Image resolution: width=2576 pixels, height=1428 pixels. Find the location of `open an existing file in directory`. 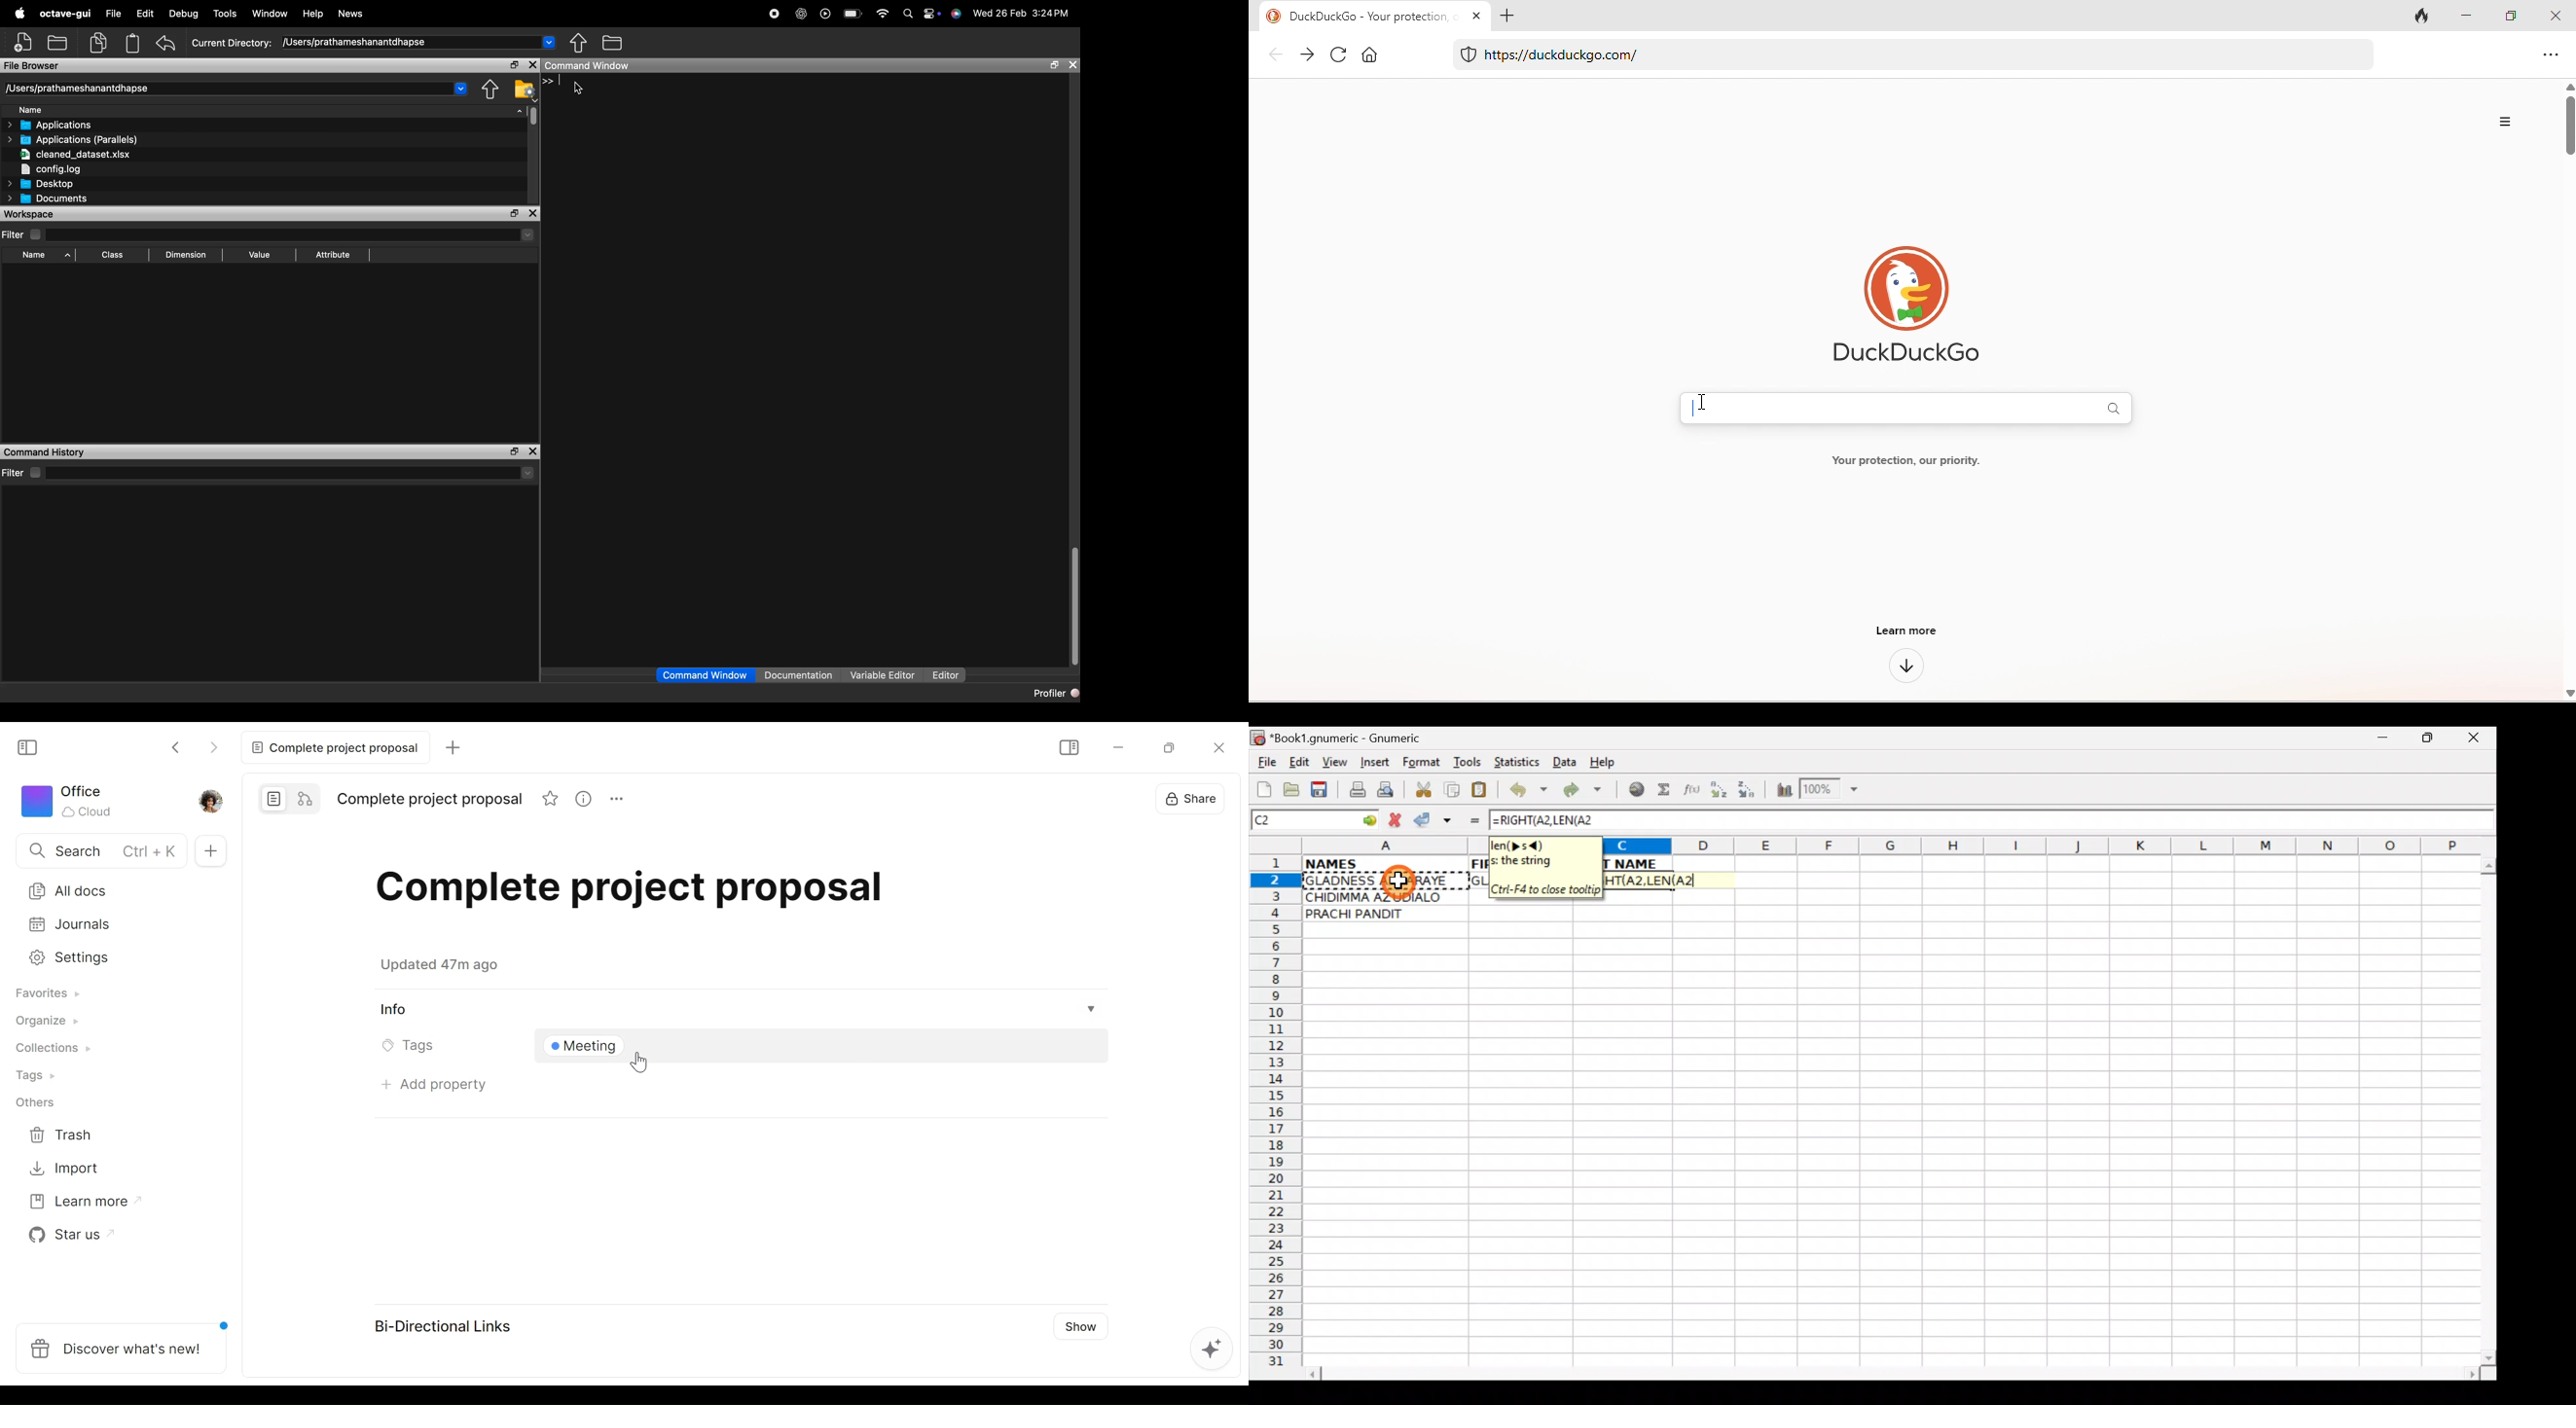

open an existing file in directory is located at coordinates (58, 43).